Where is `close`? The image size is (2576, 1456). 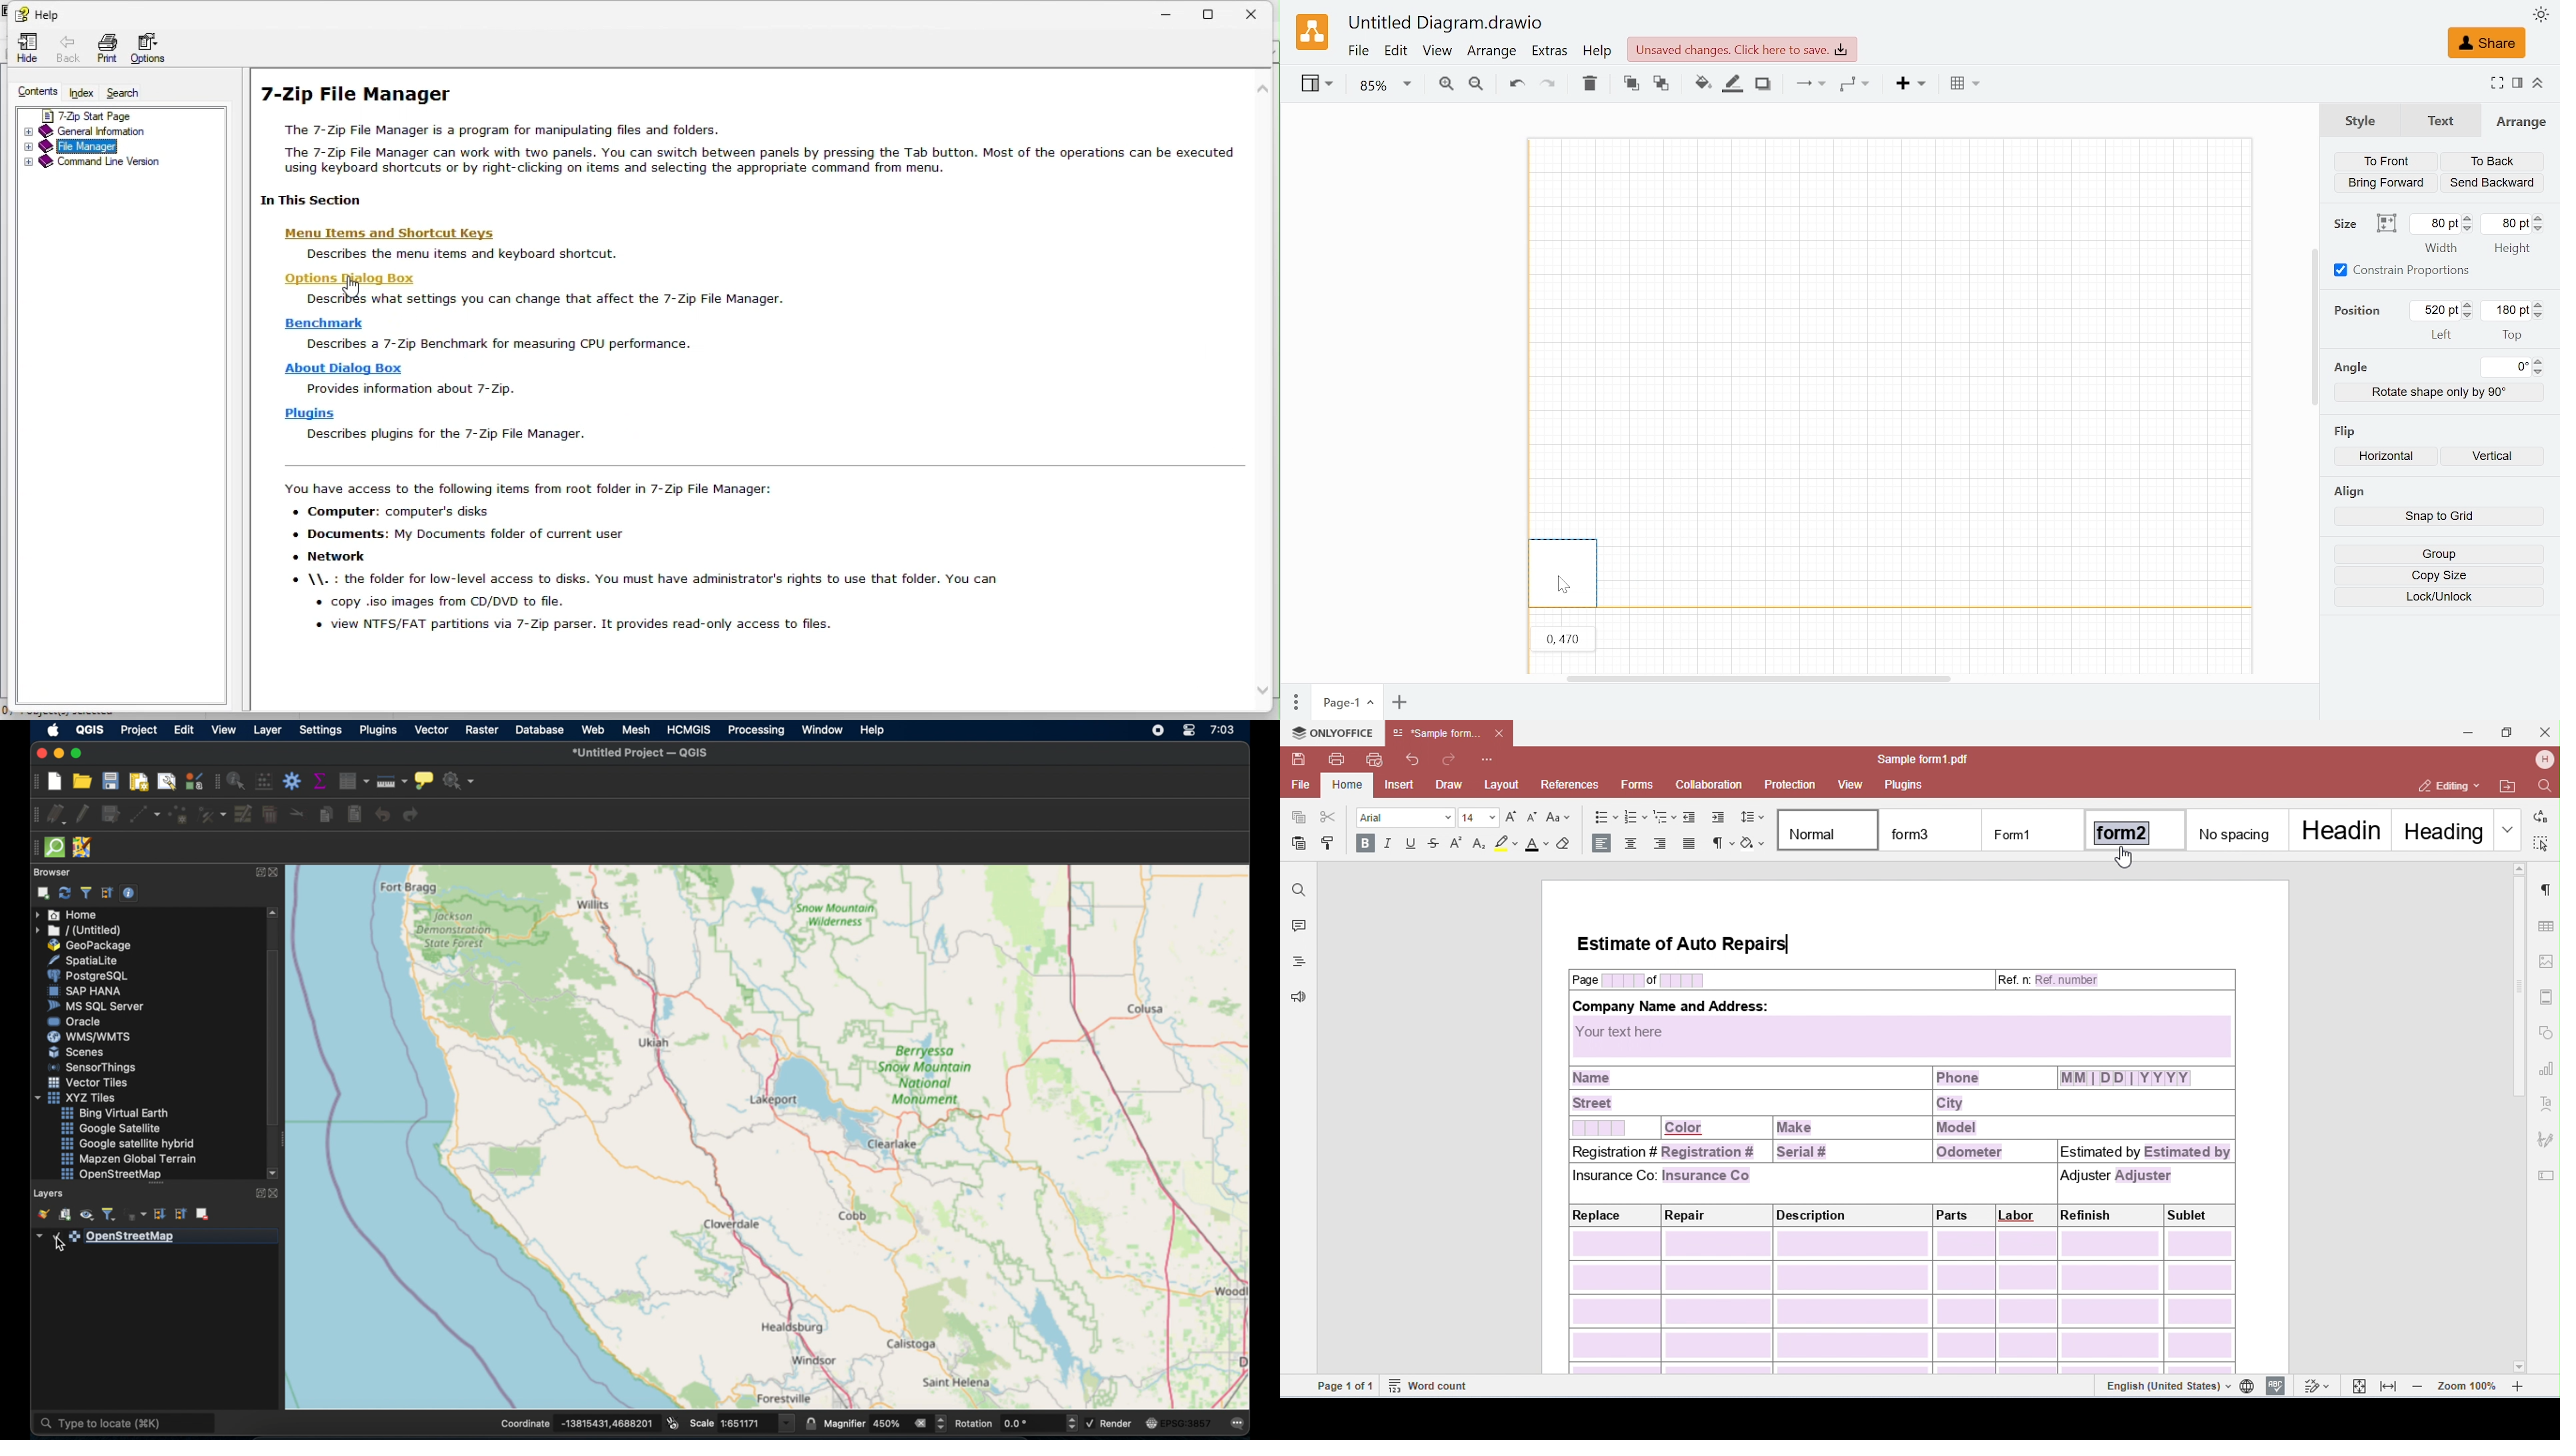 close is located at coordinates (276, 873).